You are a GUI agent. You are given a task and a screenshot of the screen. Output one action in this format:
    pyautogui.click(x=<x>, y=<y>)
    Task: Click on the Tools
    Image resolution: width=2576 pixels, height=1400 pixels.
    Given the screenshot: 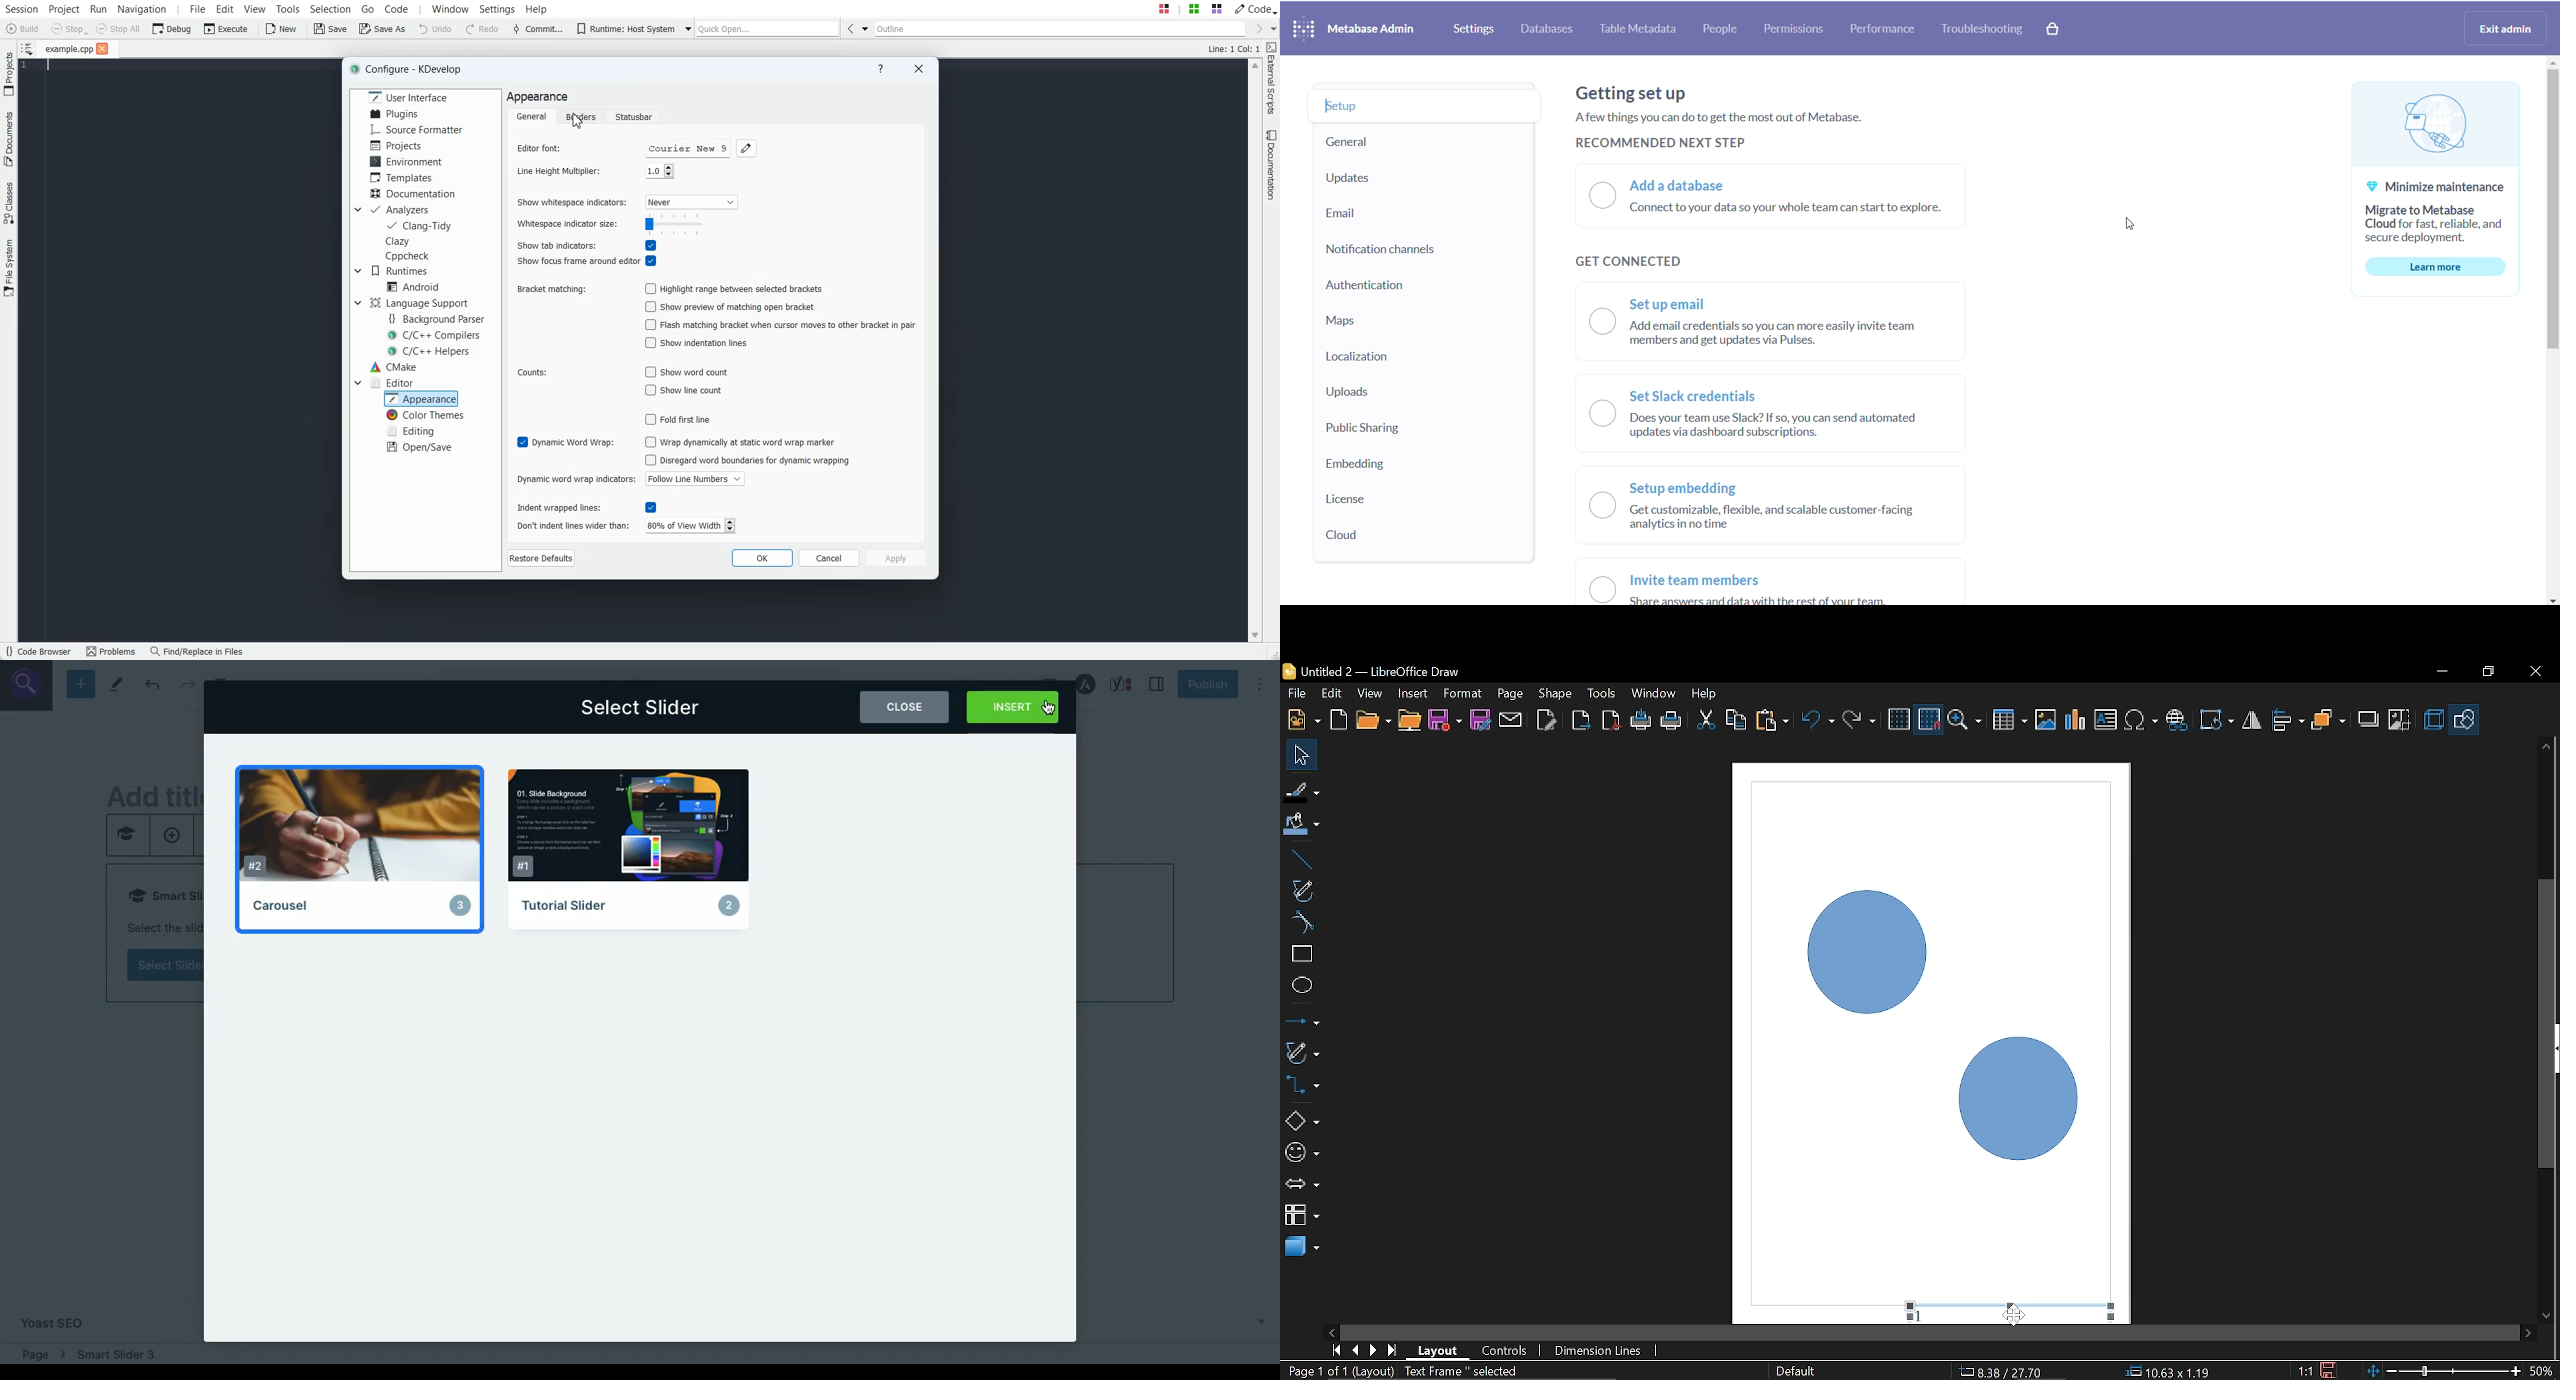 What is the action you would take?
    pyautogui.click(x=117, y=684)
    